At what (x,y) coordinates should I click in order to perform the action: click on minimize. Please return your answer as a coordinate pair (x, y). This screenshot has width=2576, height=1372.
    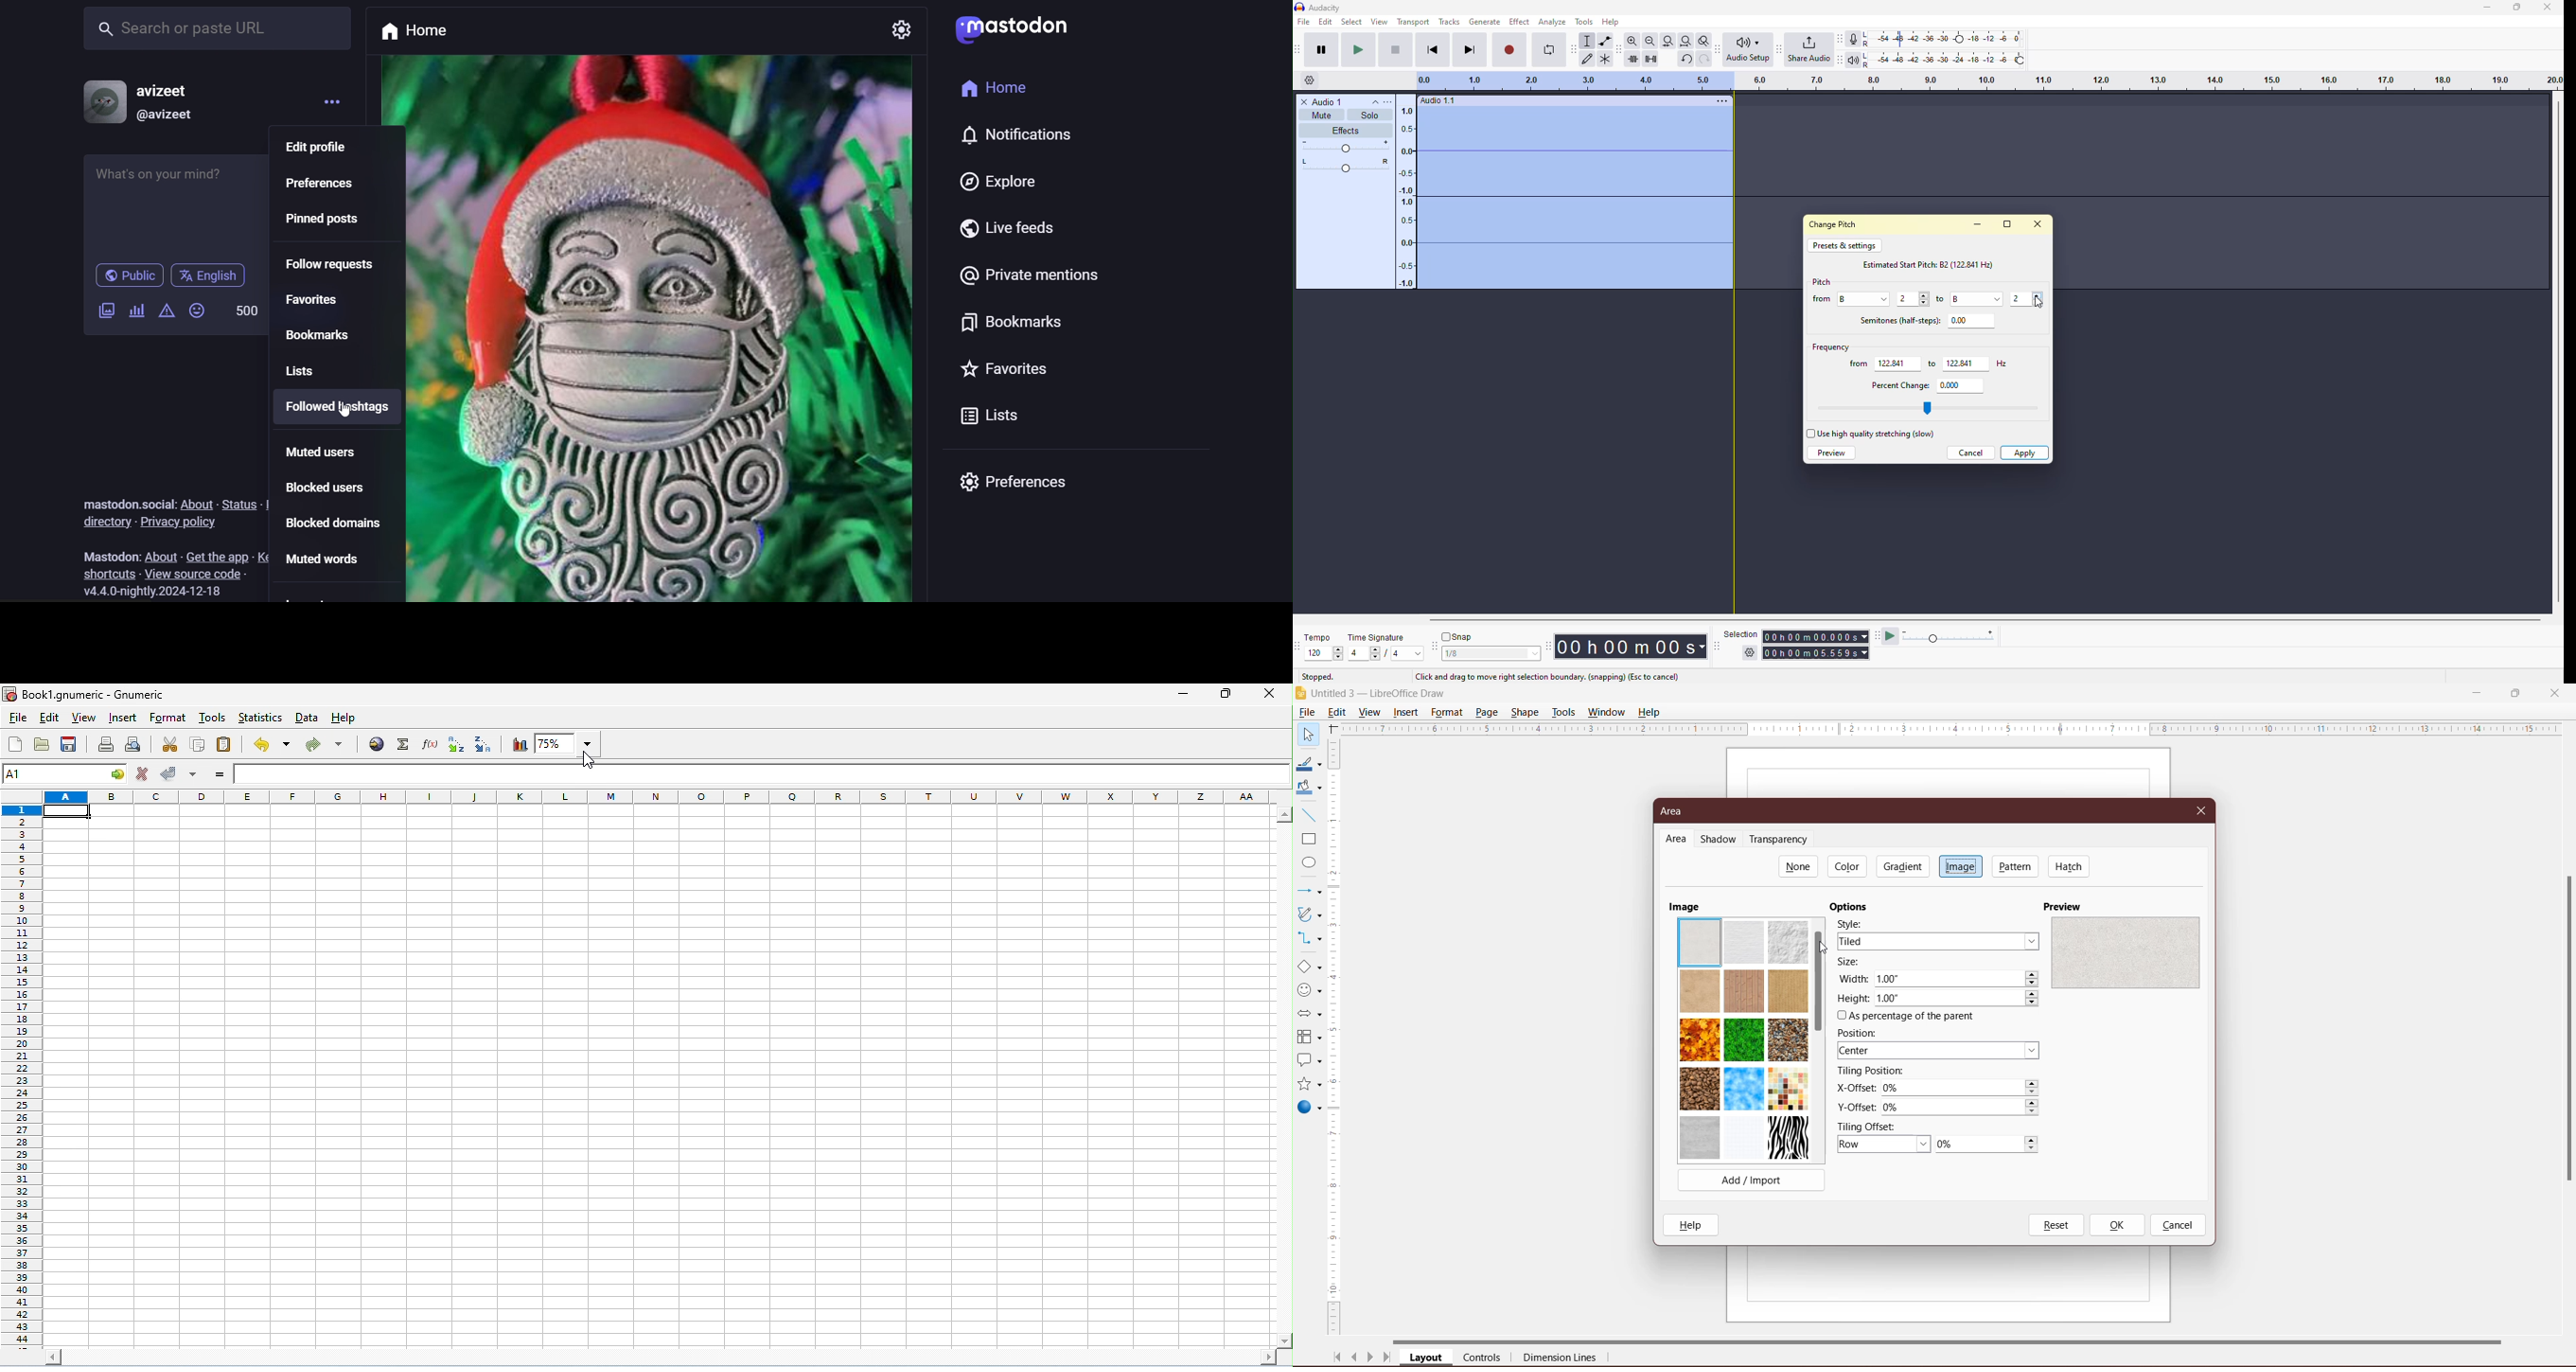
    Looking at the image, I should click on (1183, 695).